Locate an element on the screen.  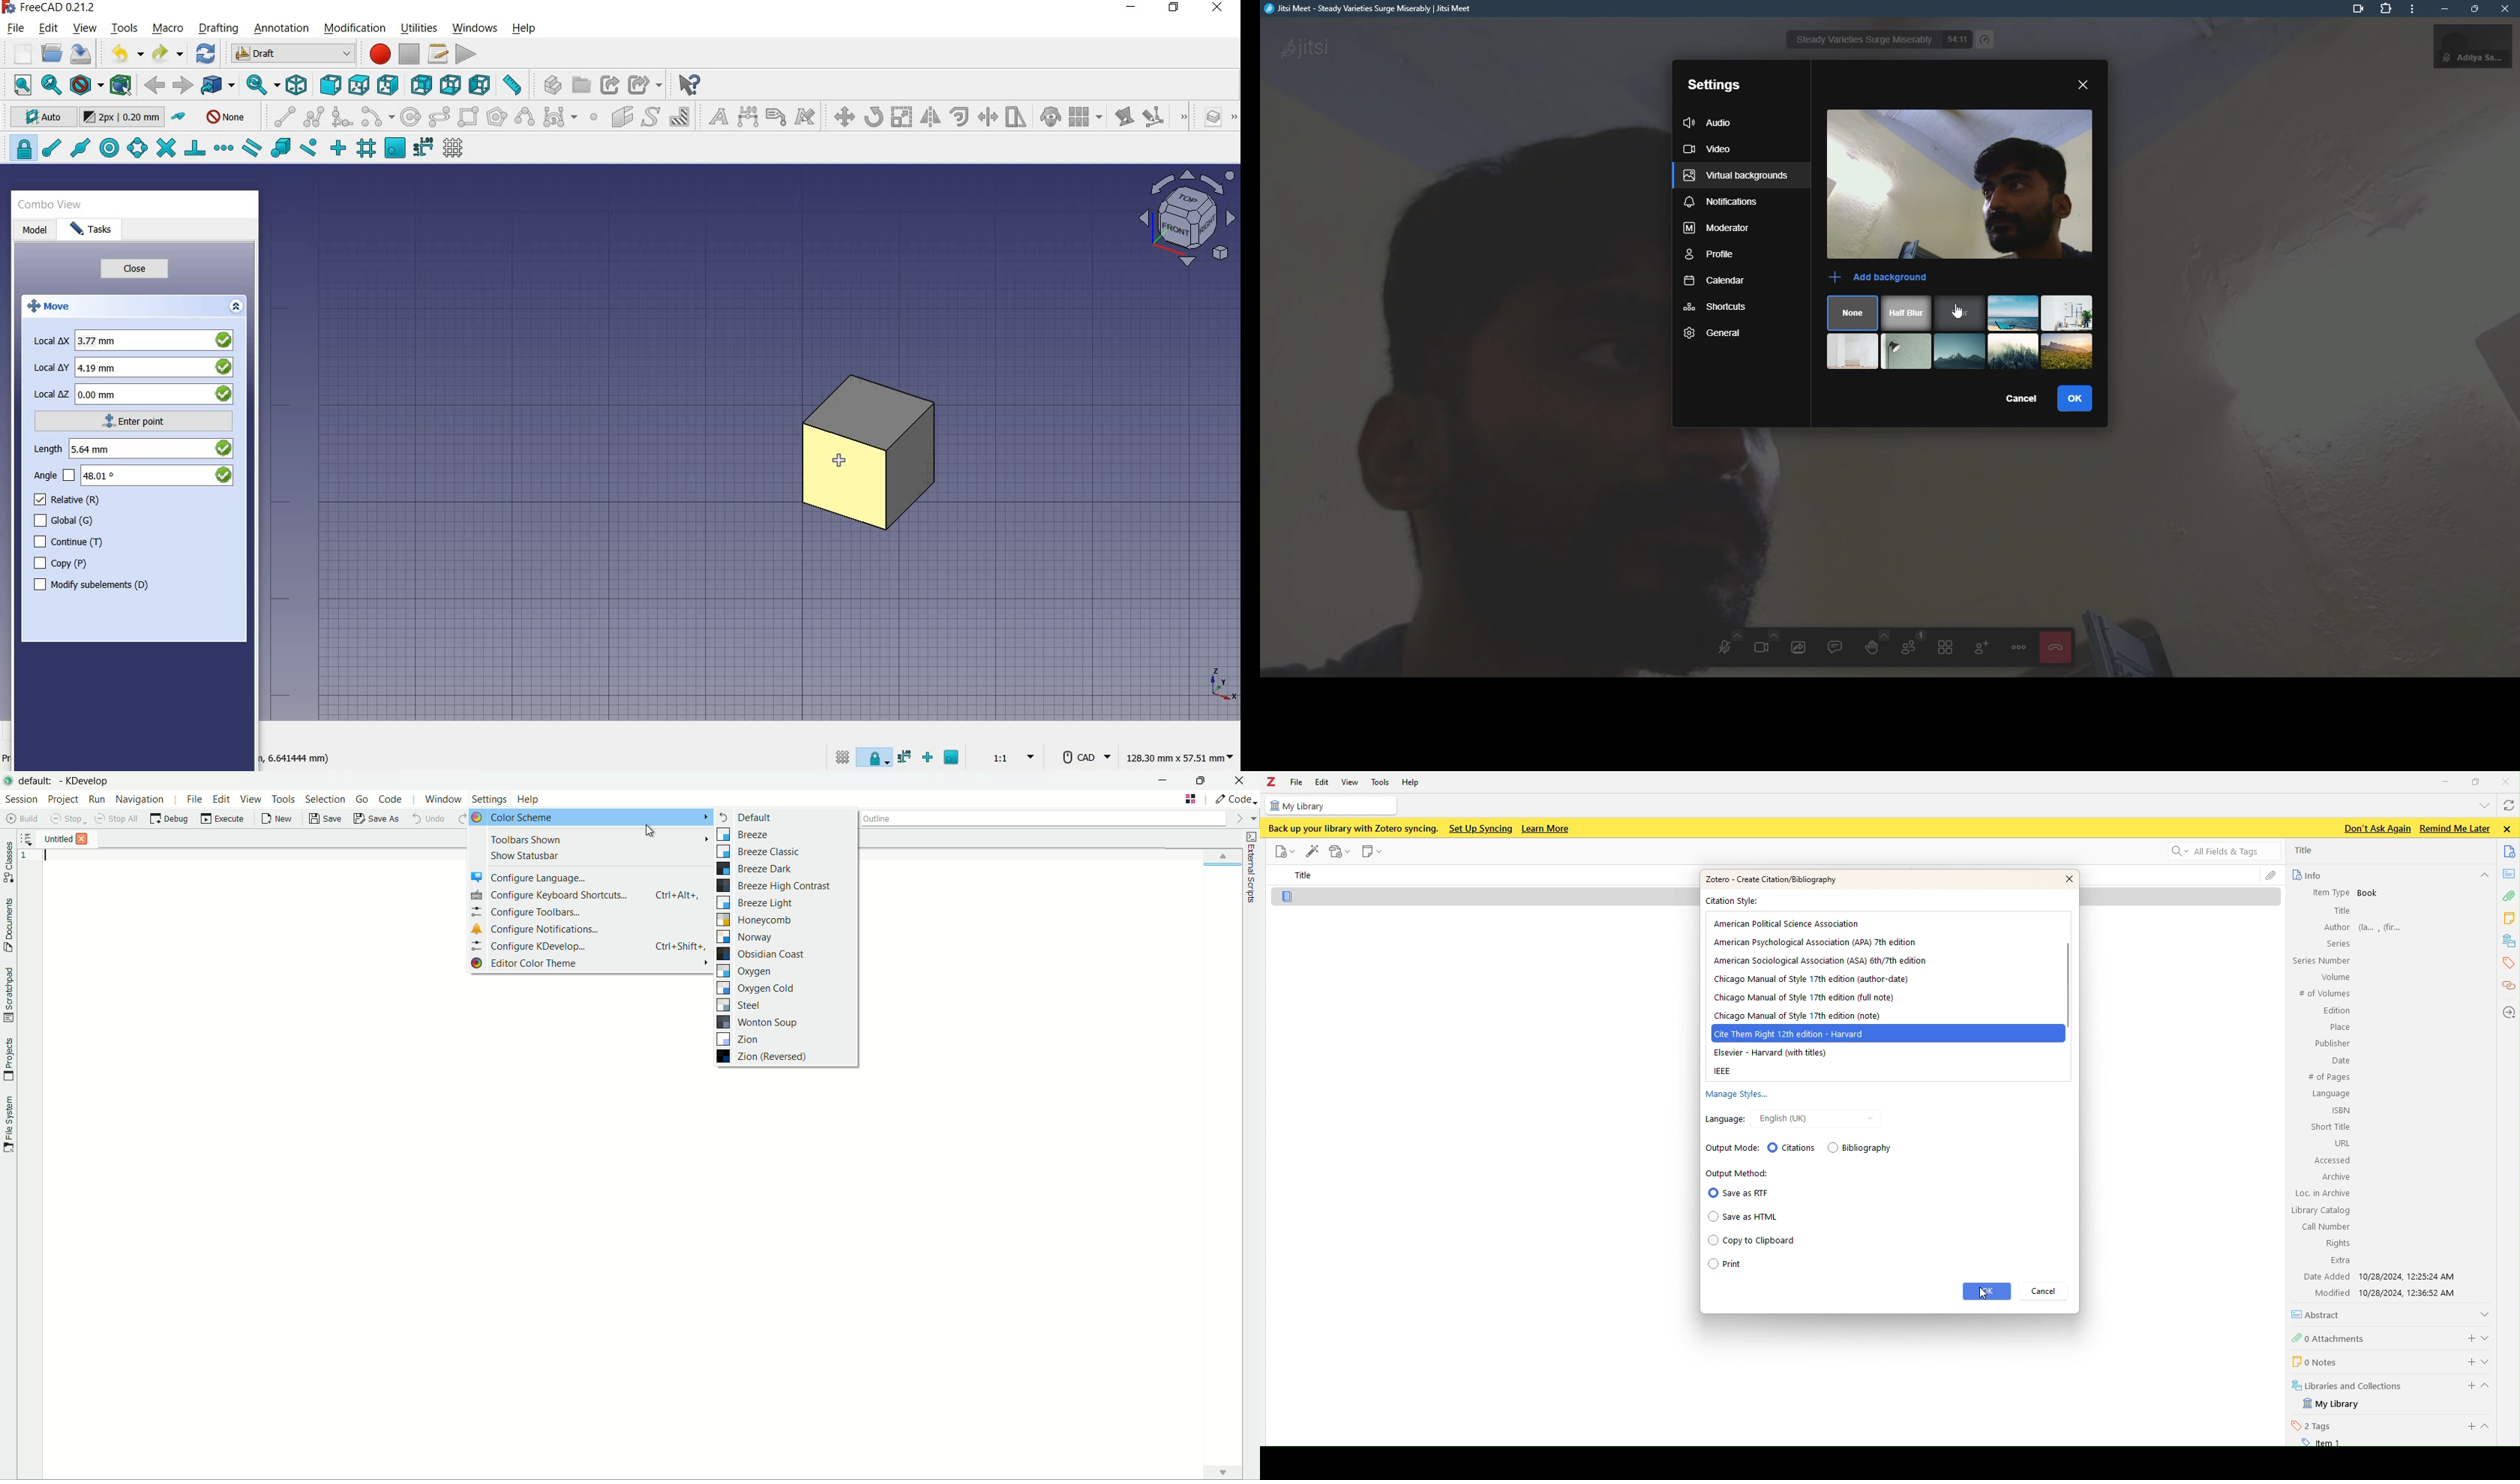
local z is located at coordinates (135, 393).